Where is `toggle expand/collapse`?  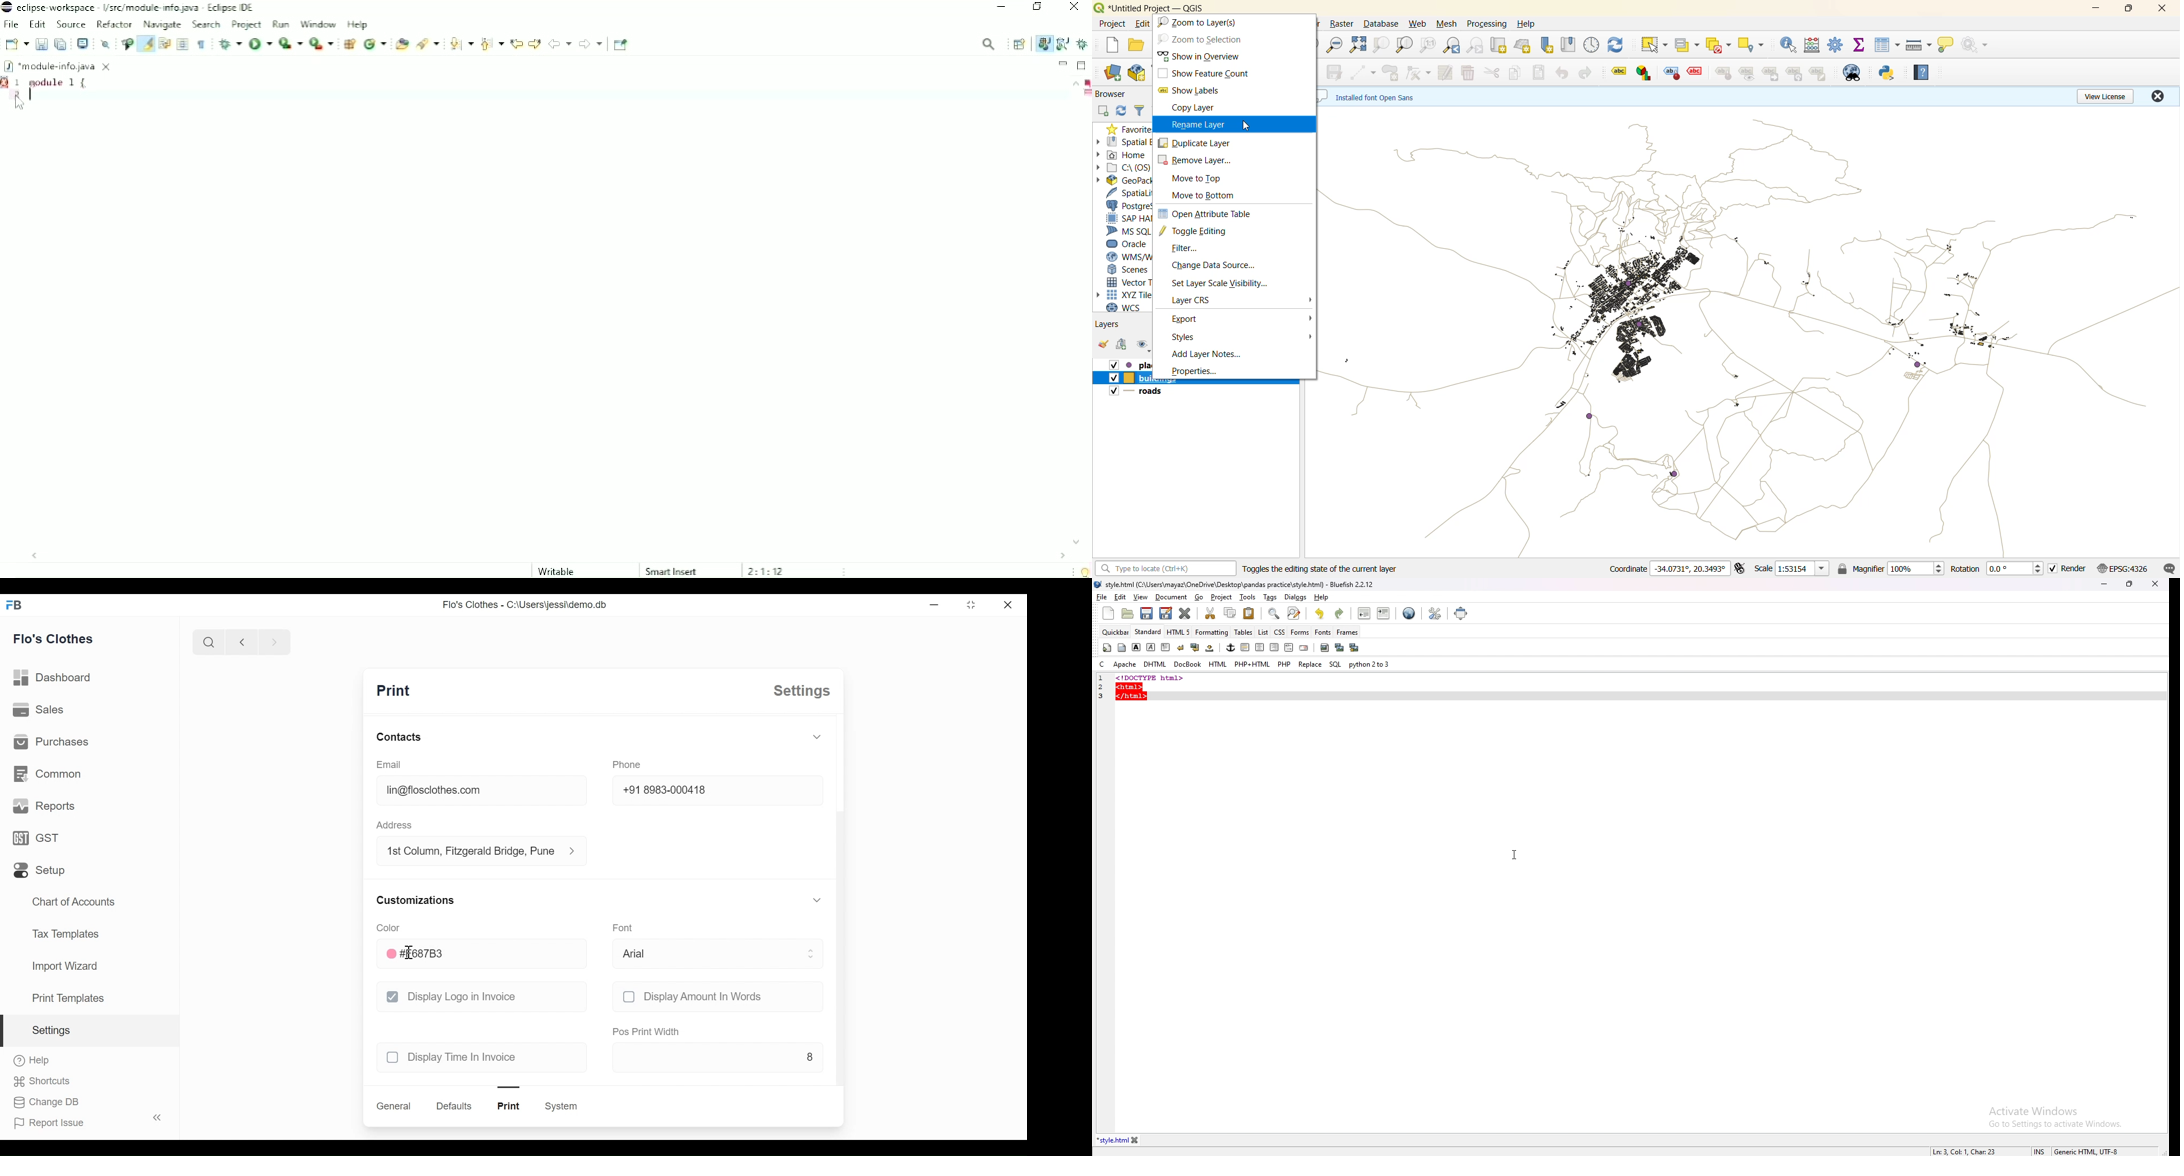
toggle expand/collapse is located at coordinates (816, 900).